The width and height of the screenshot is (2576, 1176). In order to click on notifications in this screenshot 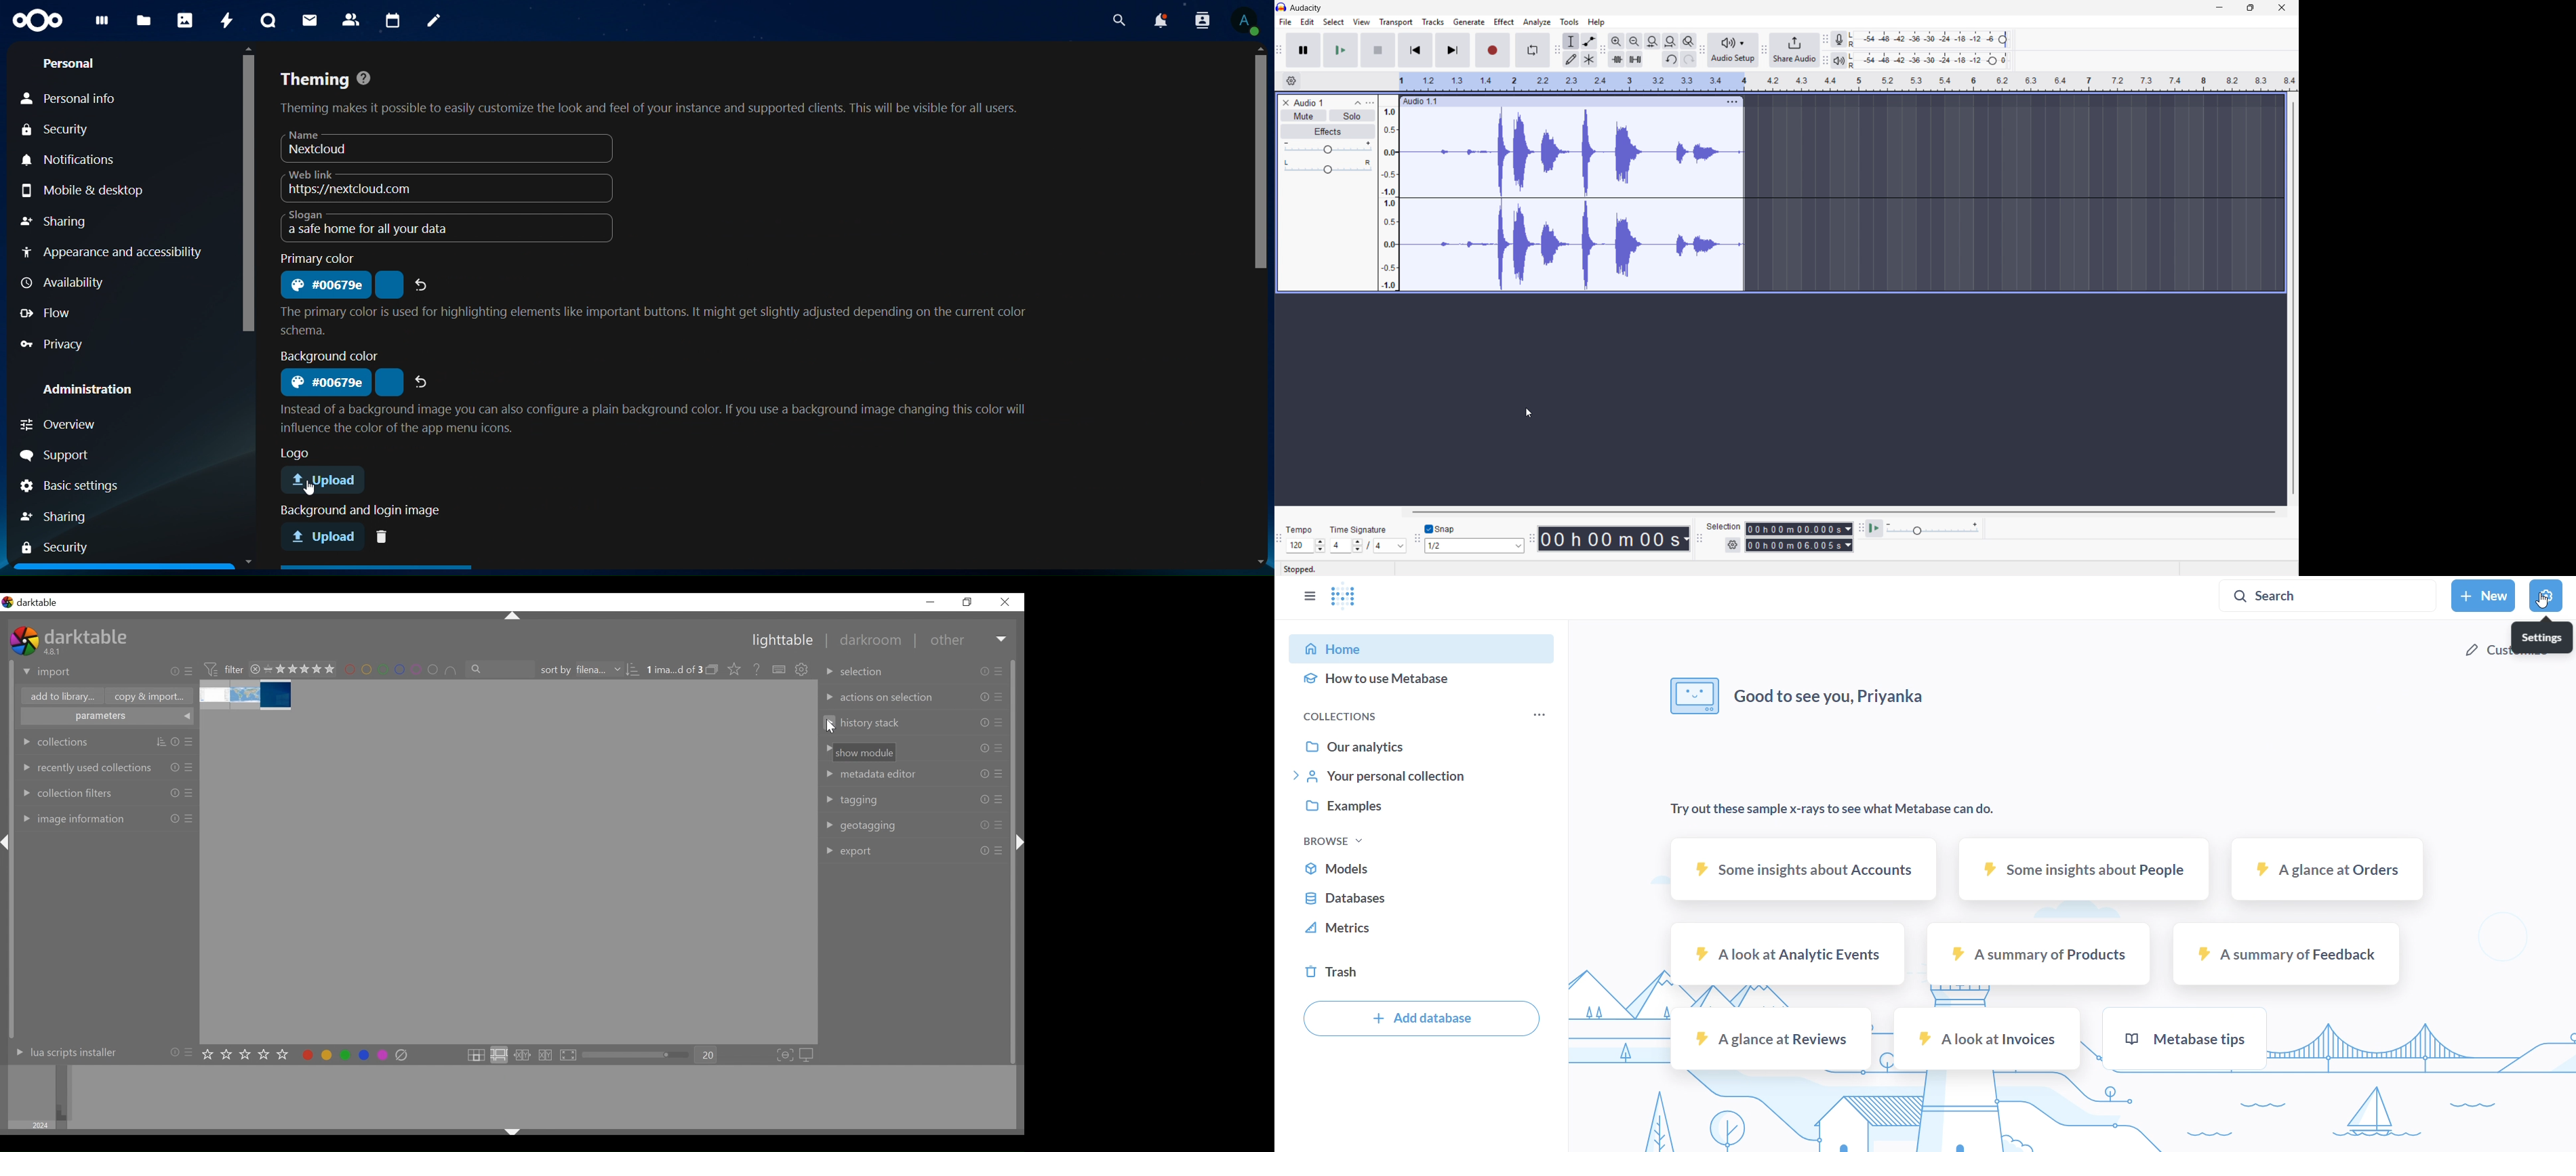, I will do `click(66, 158)`.